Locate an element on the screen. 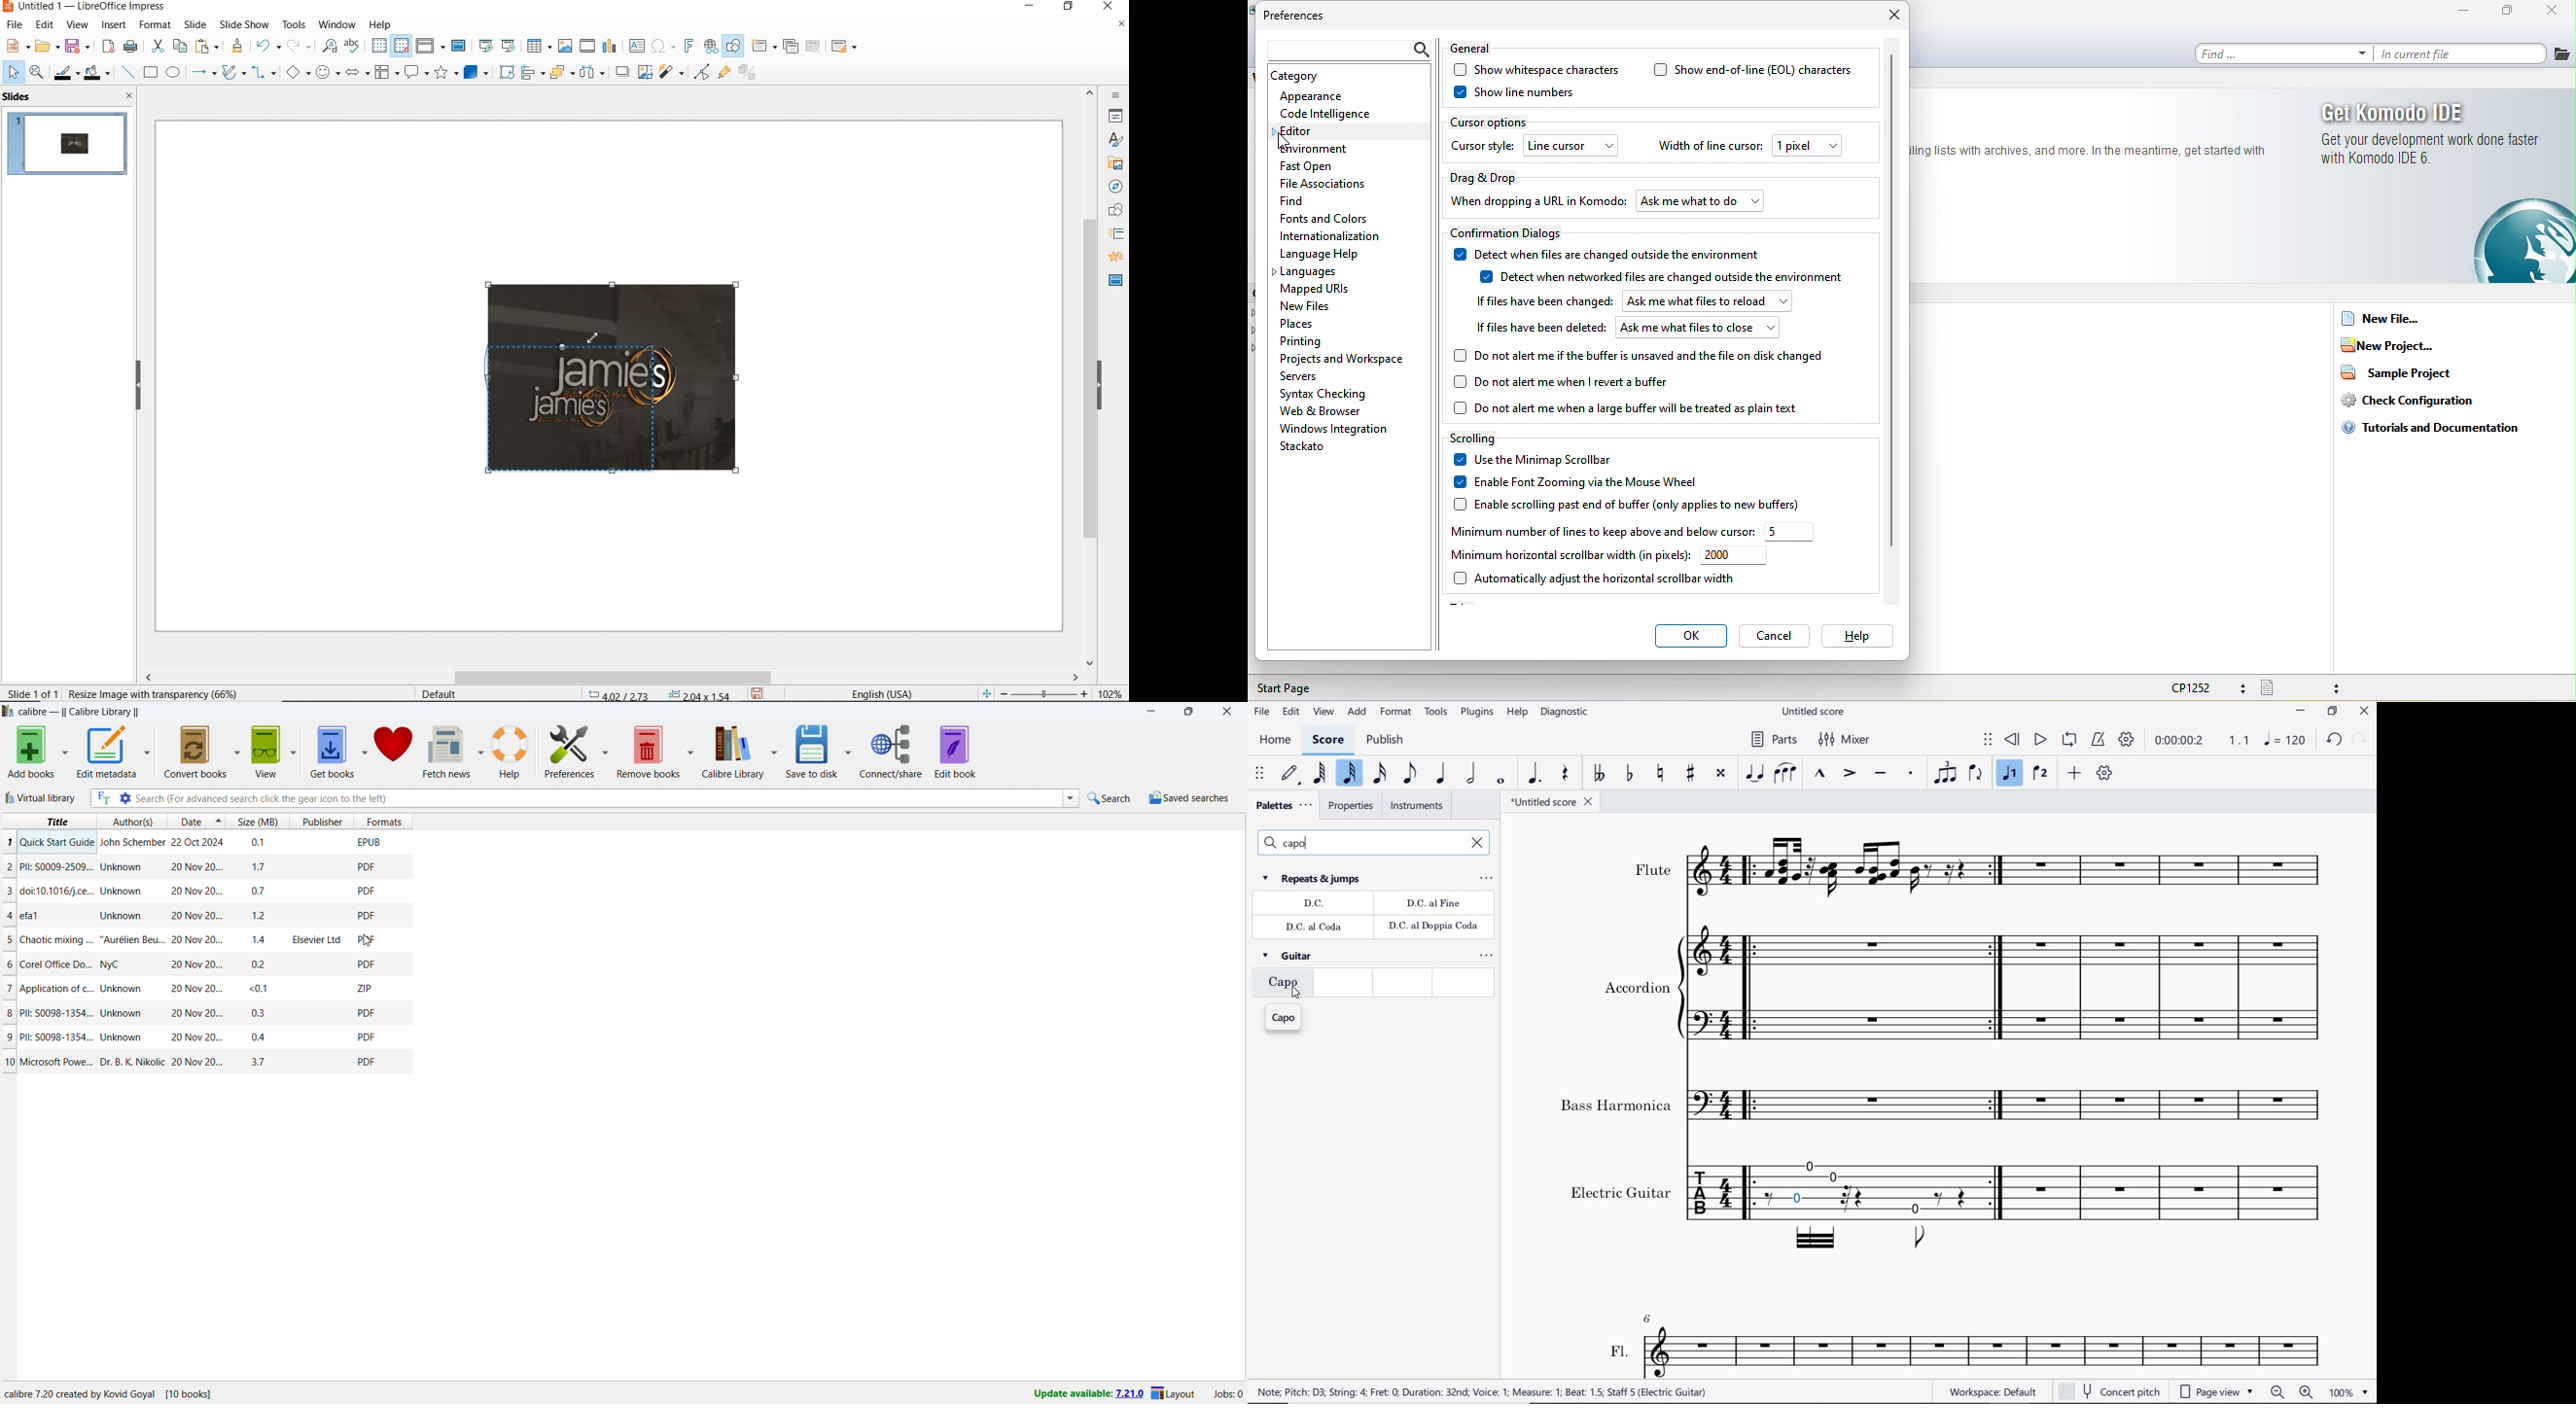  concert pitch is located at coordinates (2109, 1391).